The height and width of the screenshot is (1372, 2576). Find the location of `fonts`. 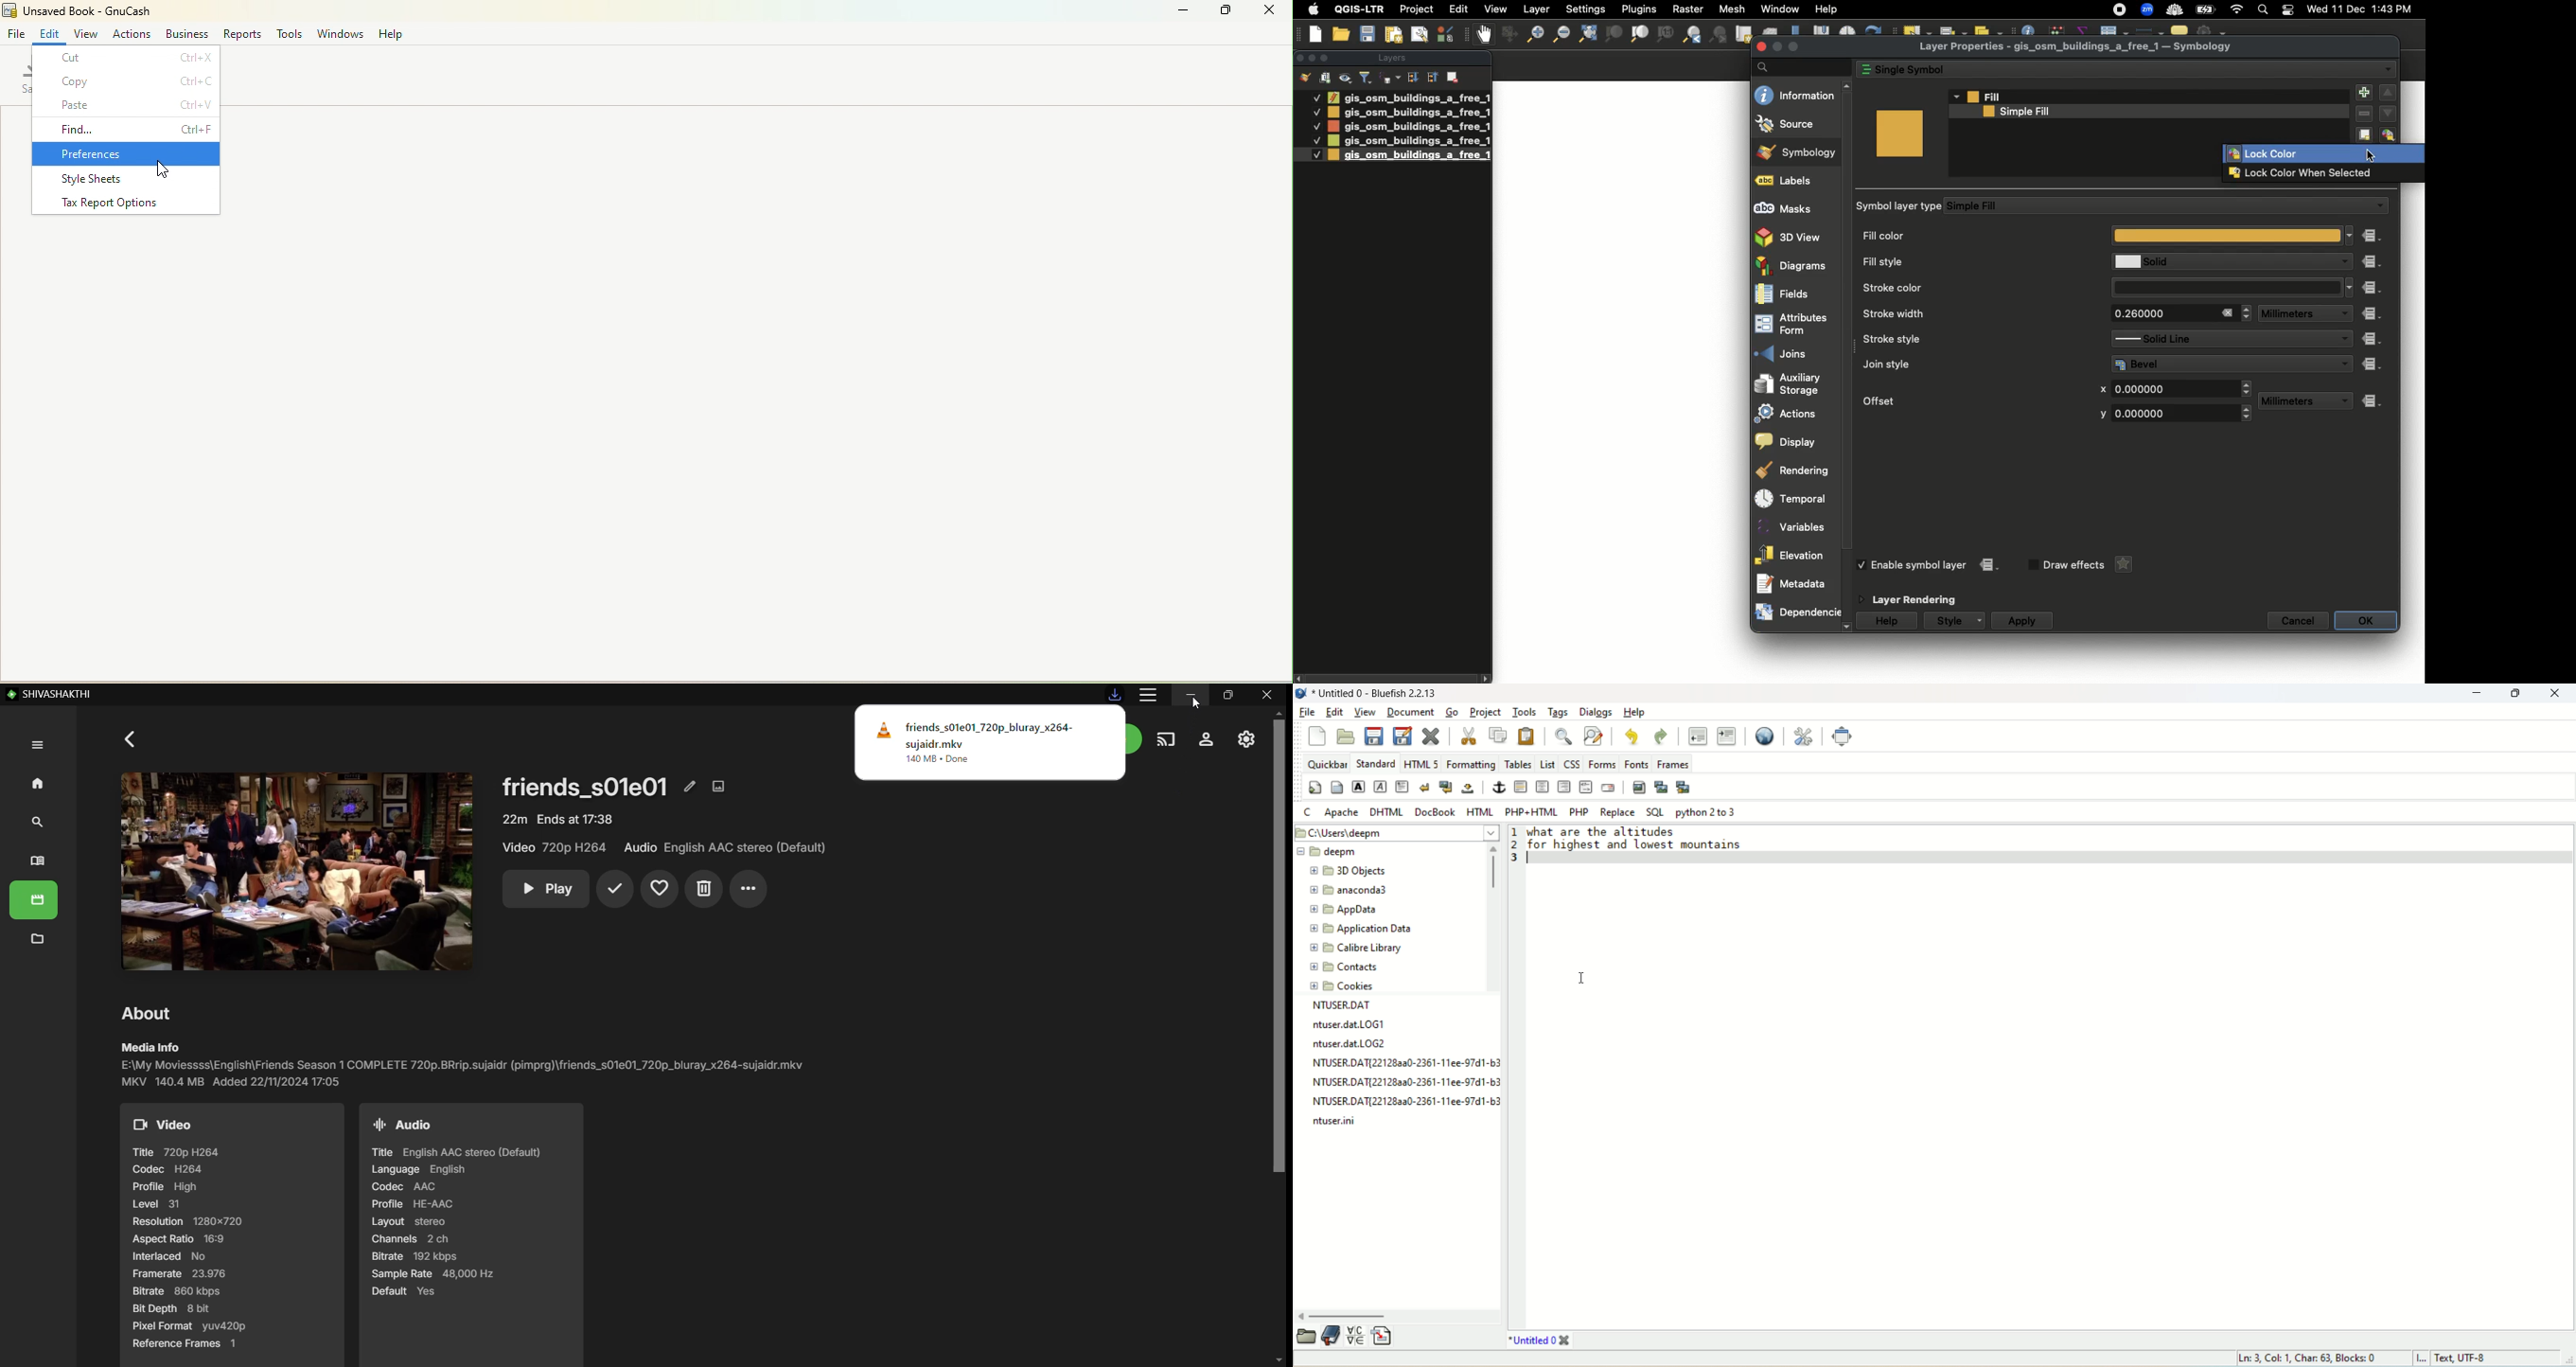

fonts is located at coordinates (1635, 762).